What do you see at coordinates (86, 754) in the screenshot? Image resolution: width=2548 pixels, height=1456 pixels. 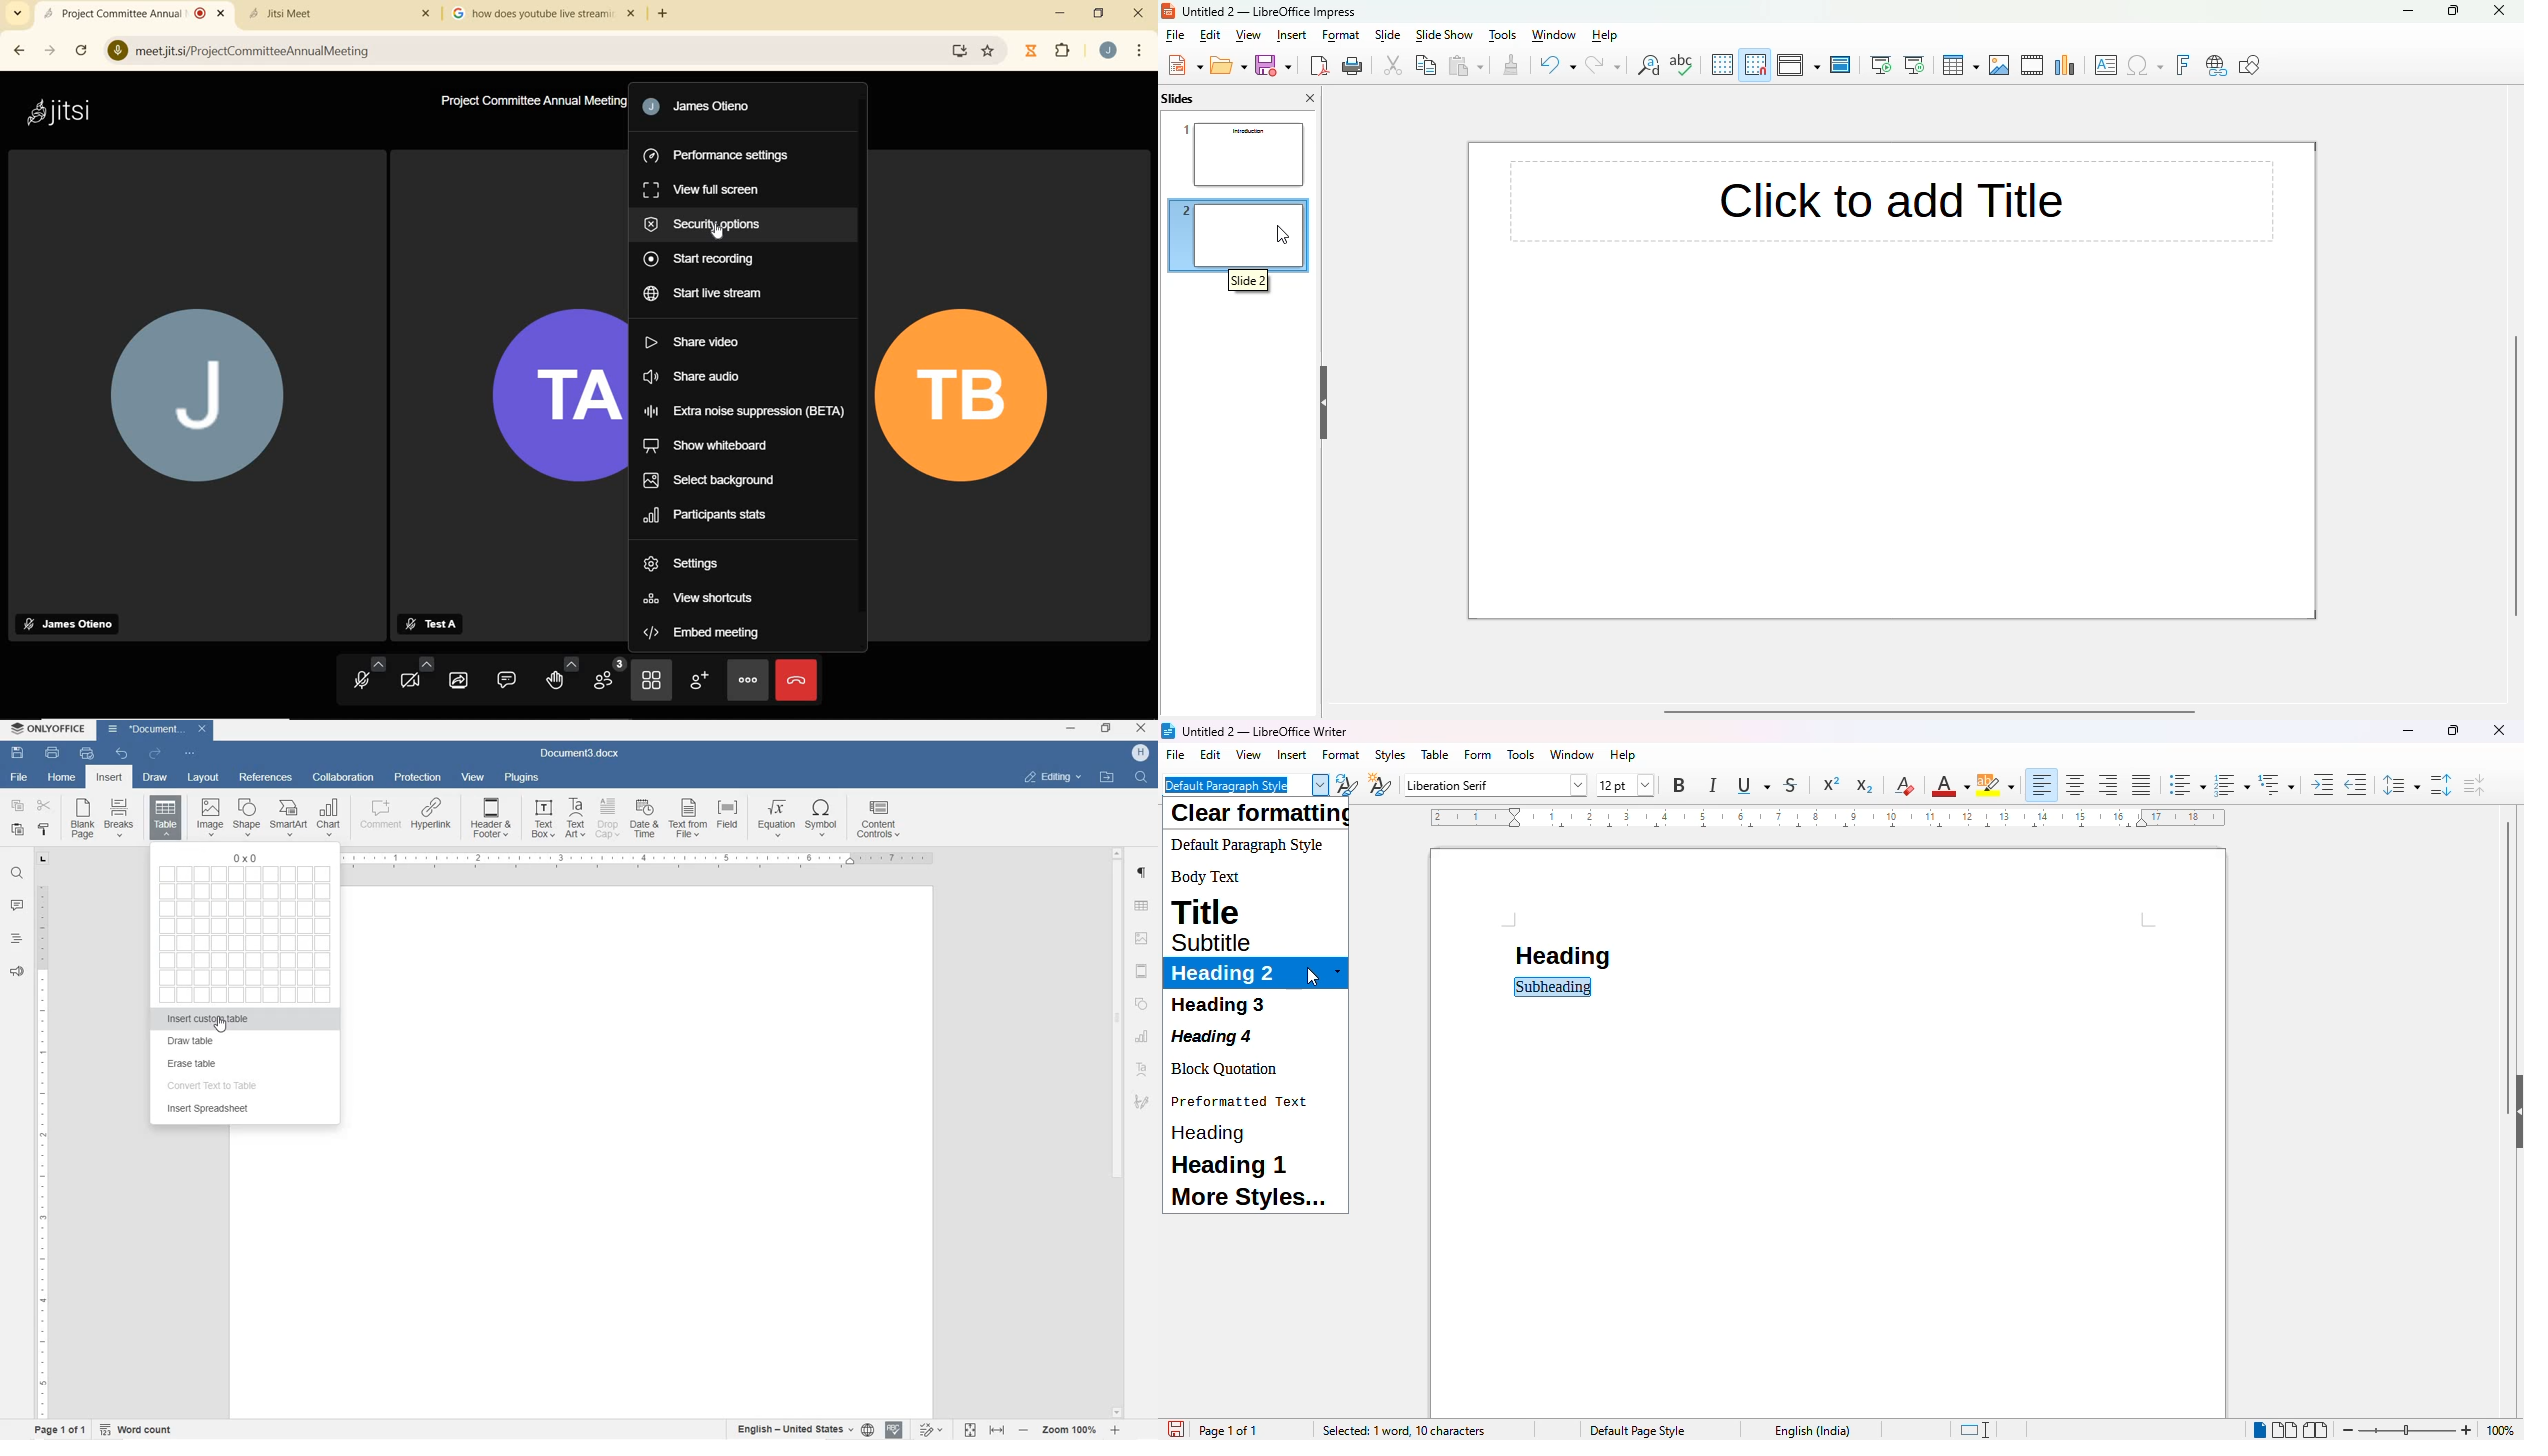 I see `QUICK PRINT` at bounding box center [86, 754].